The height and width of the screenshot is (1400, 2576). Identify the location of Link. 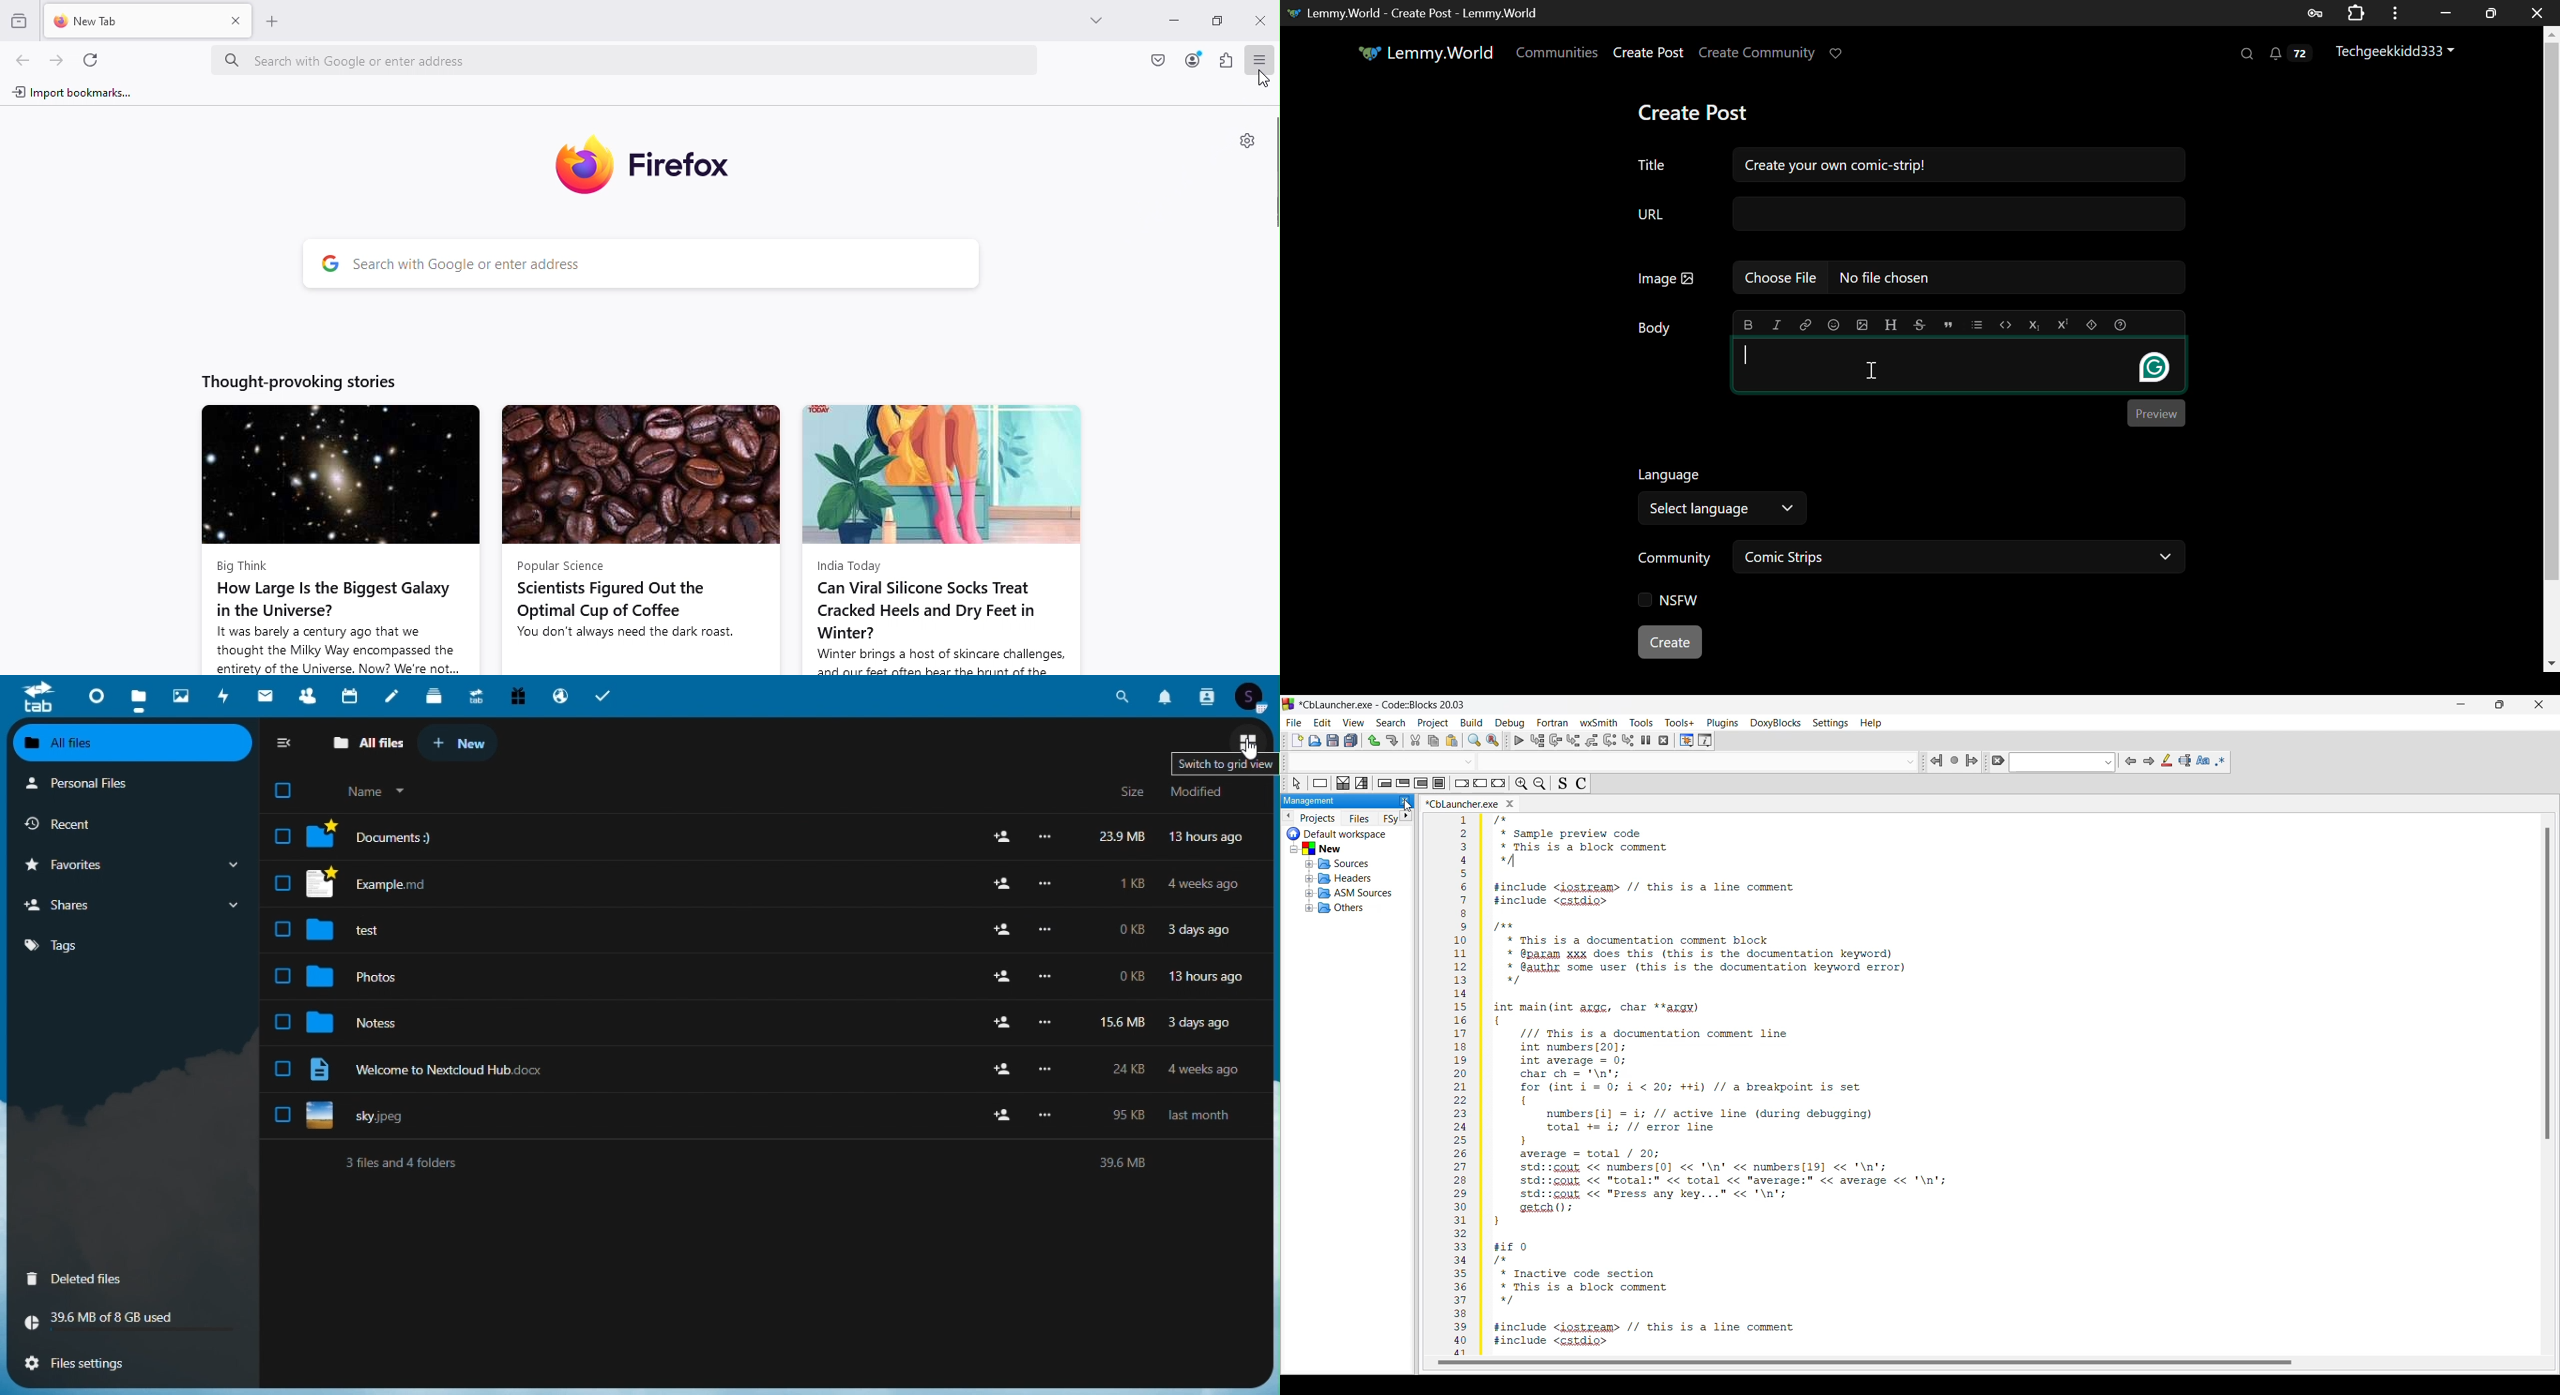
(1805, 325).